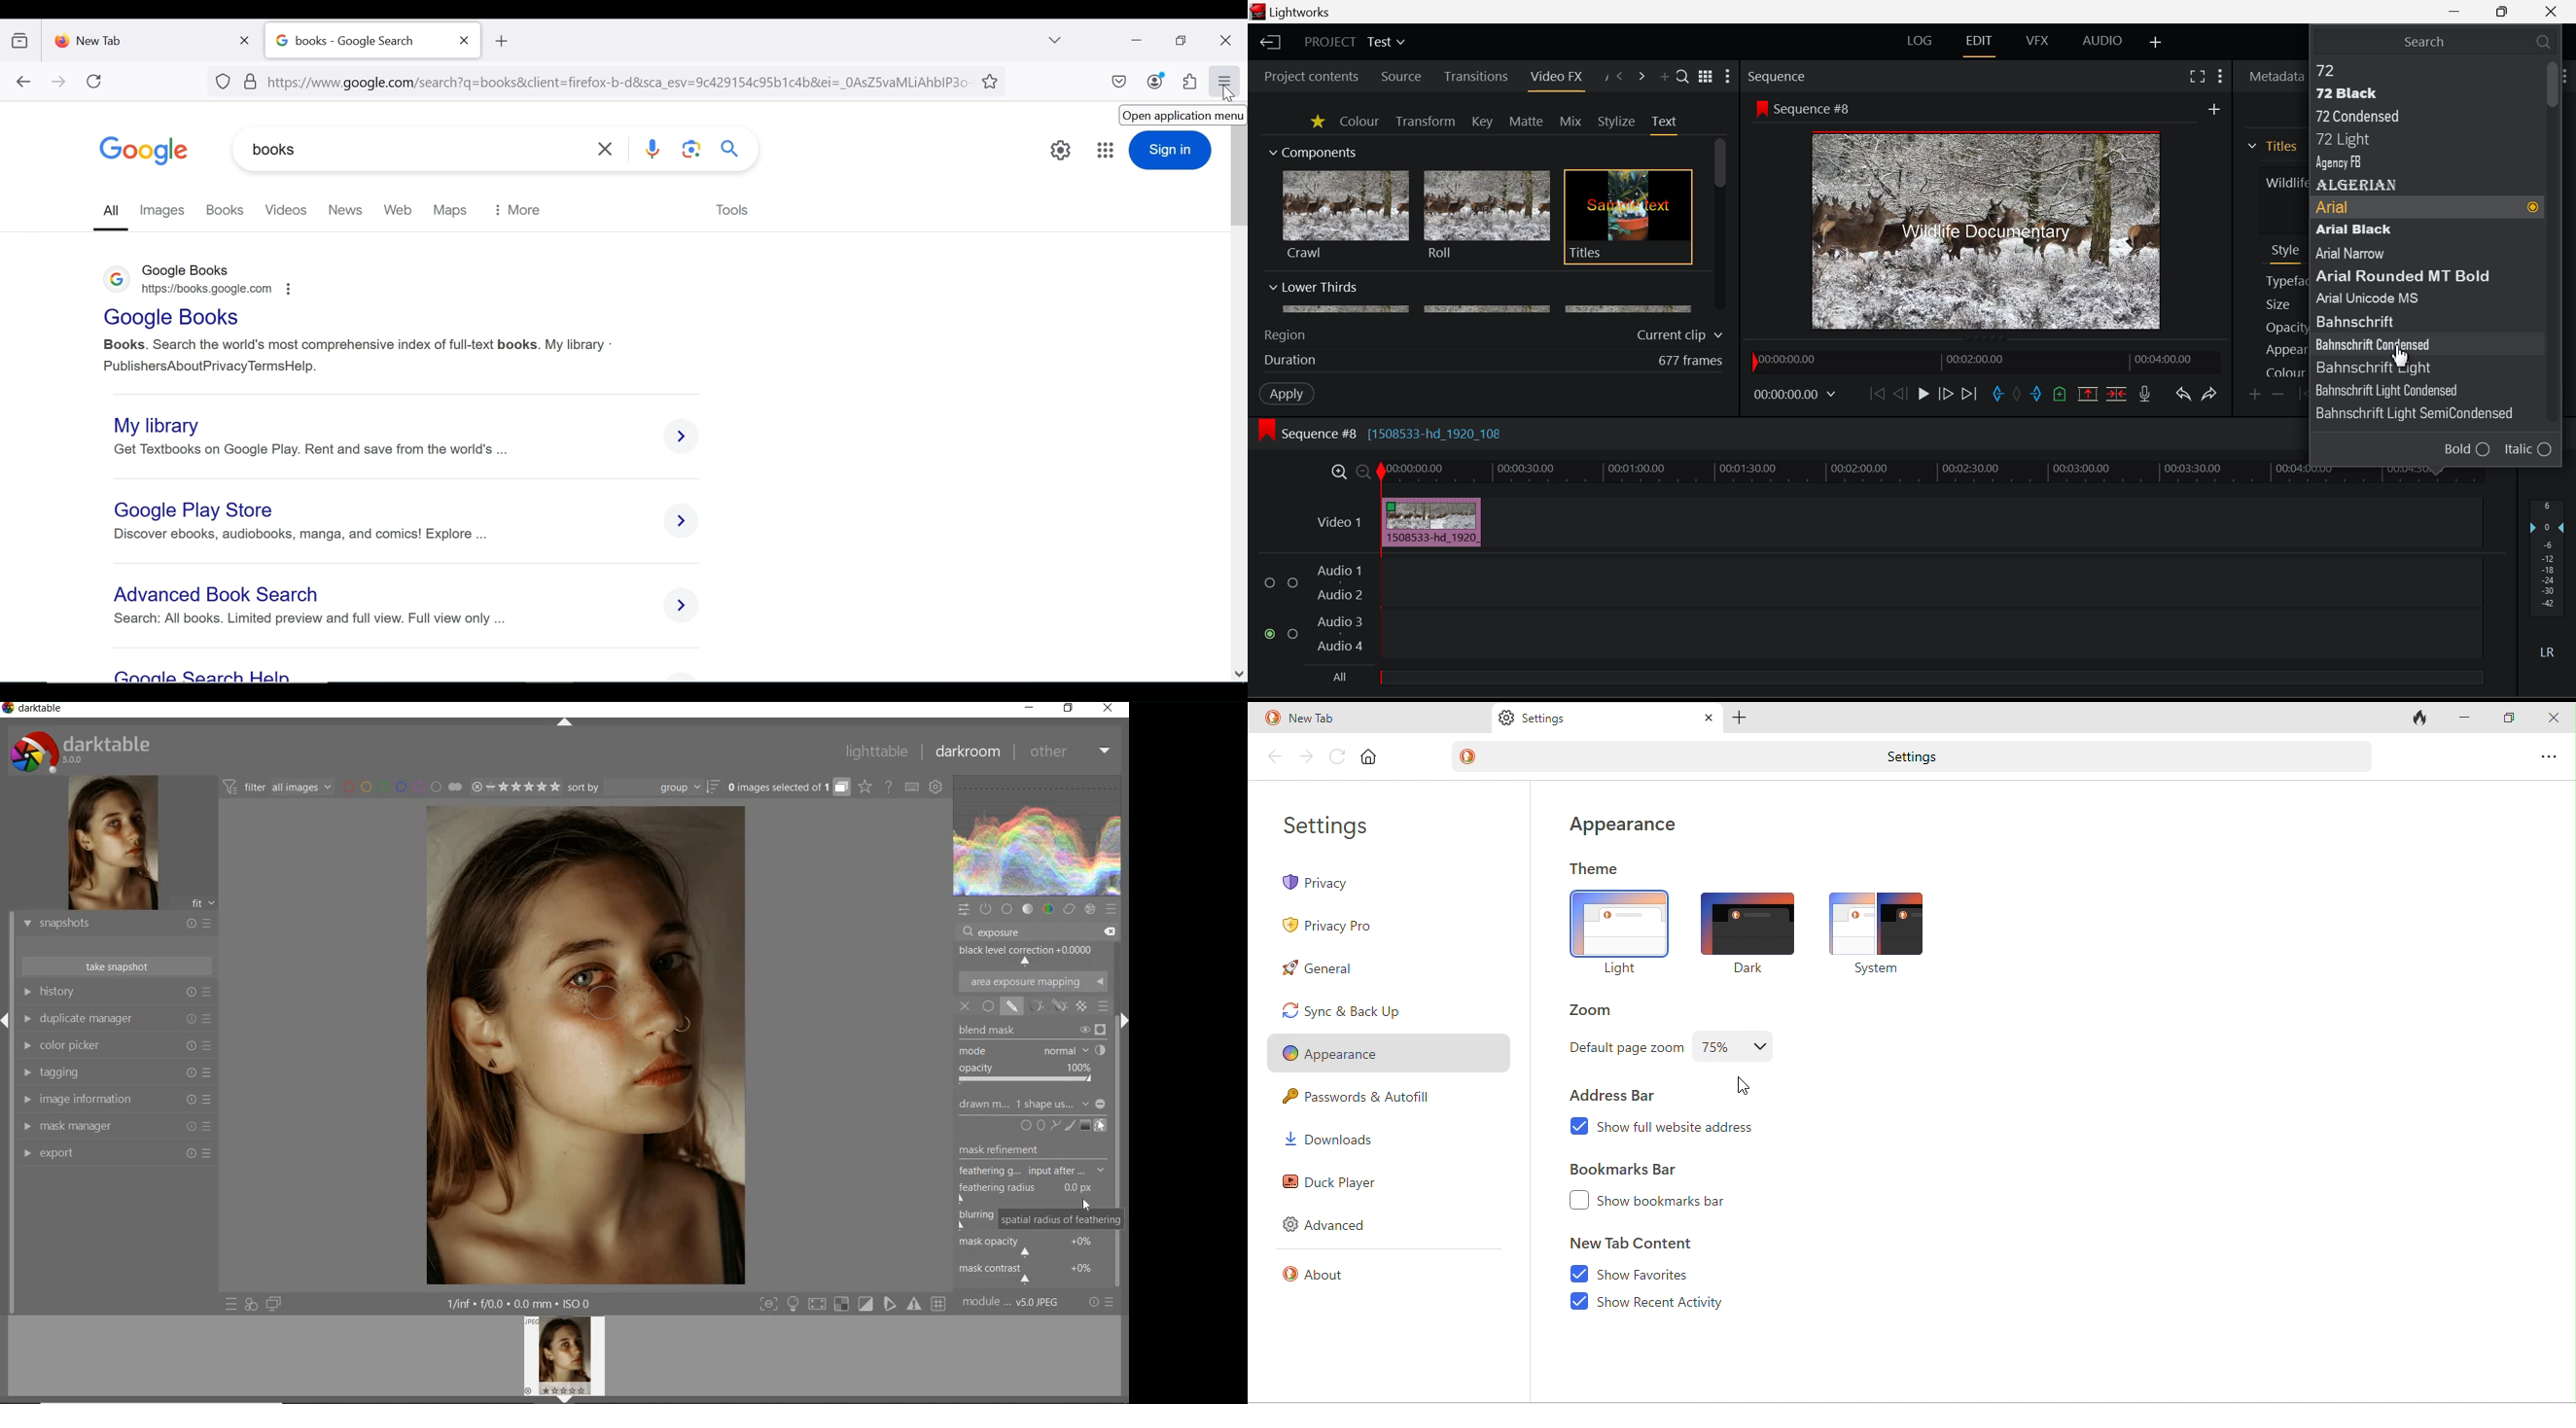 The image size is (2576, 1428). What do you see at coordinates (937, 788) in the screenshot?
I see `show global preferences` at bounding box center [937, 788].